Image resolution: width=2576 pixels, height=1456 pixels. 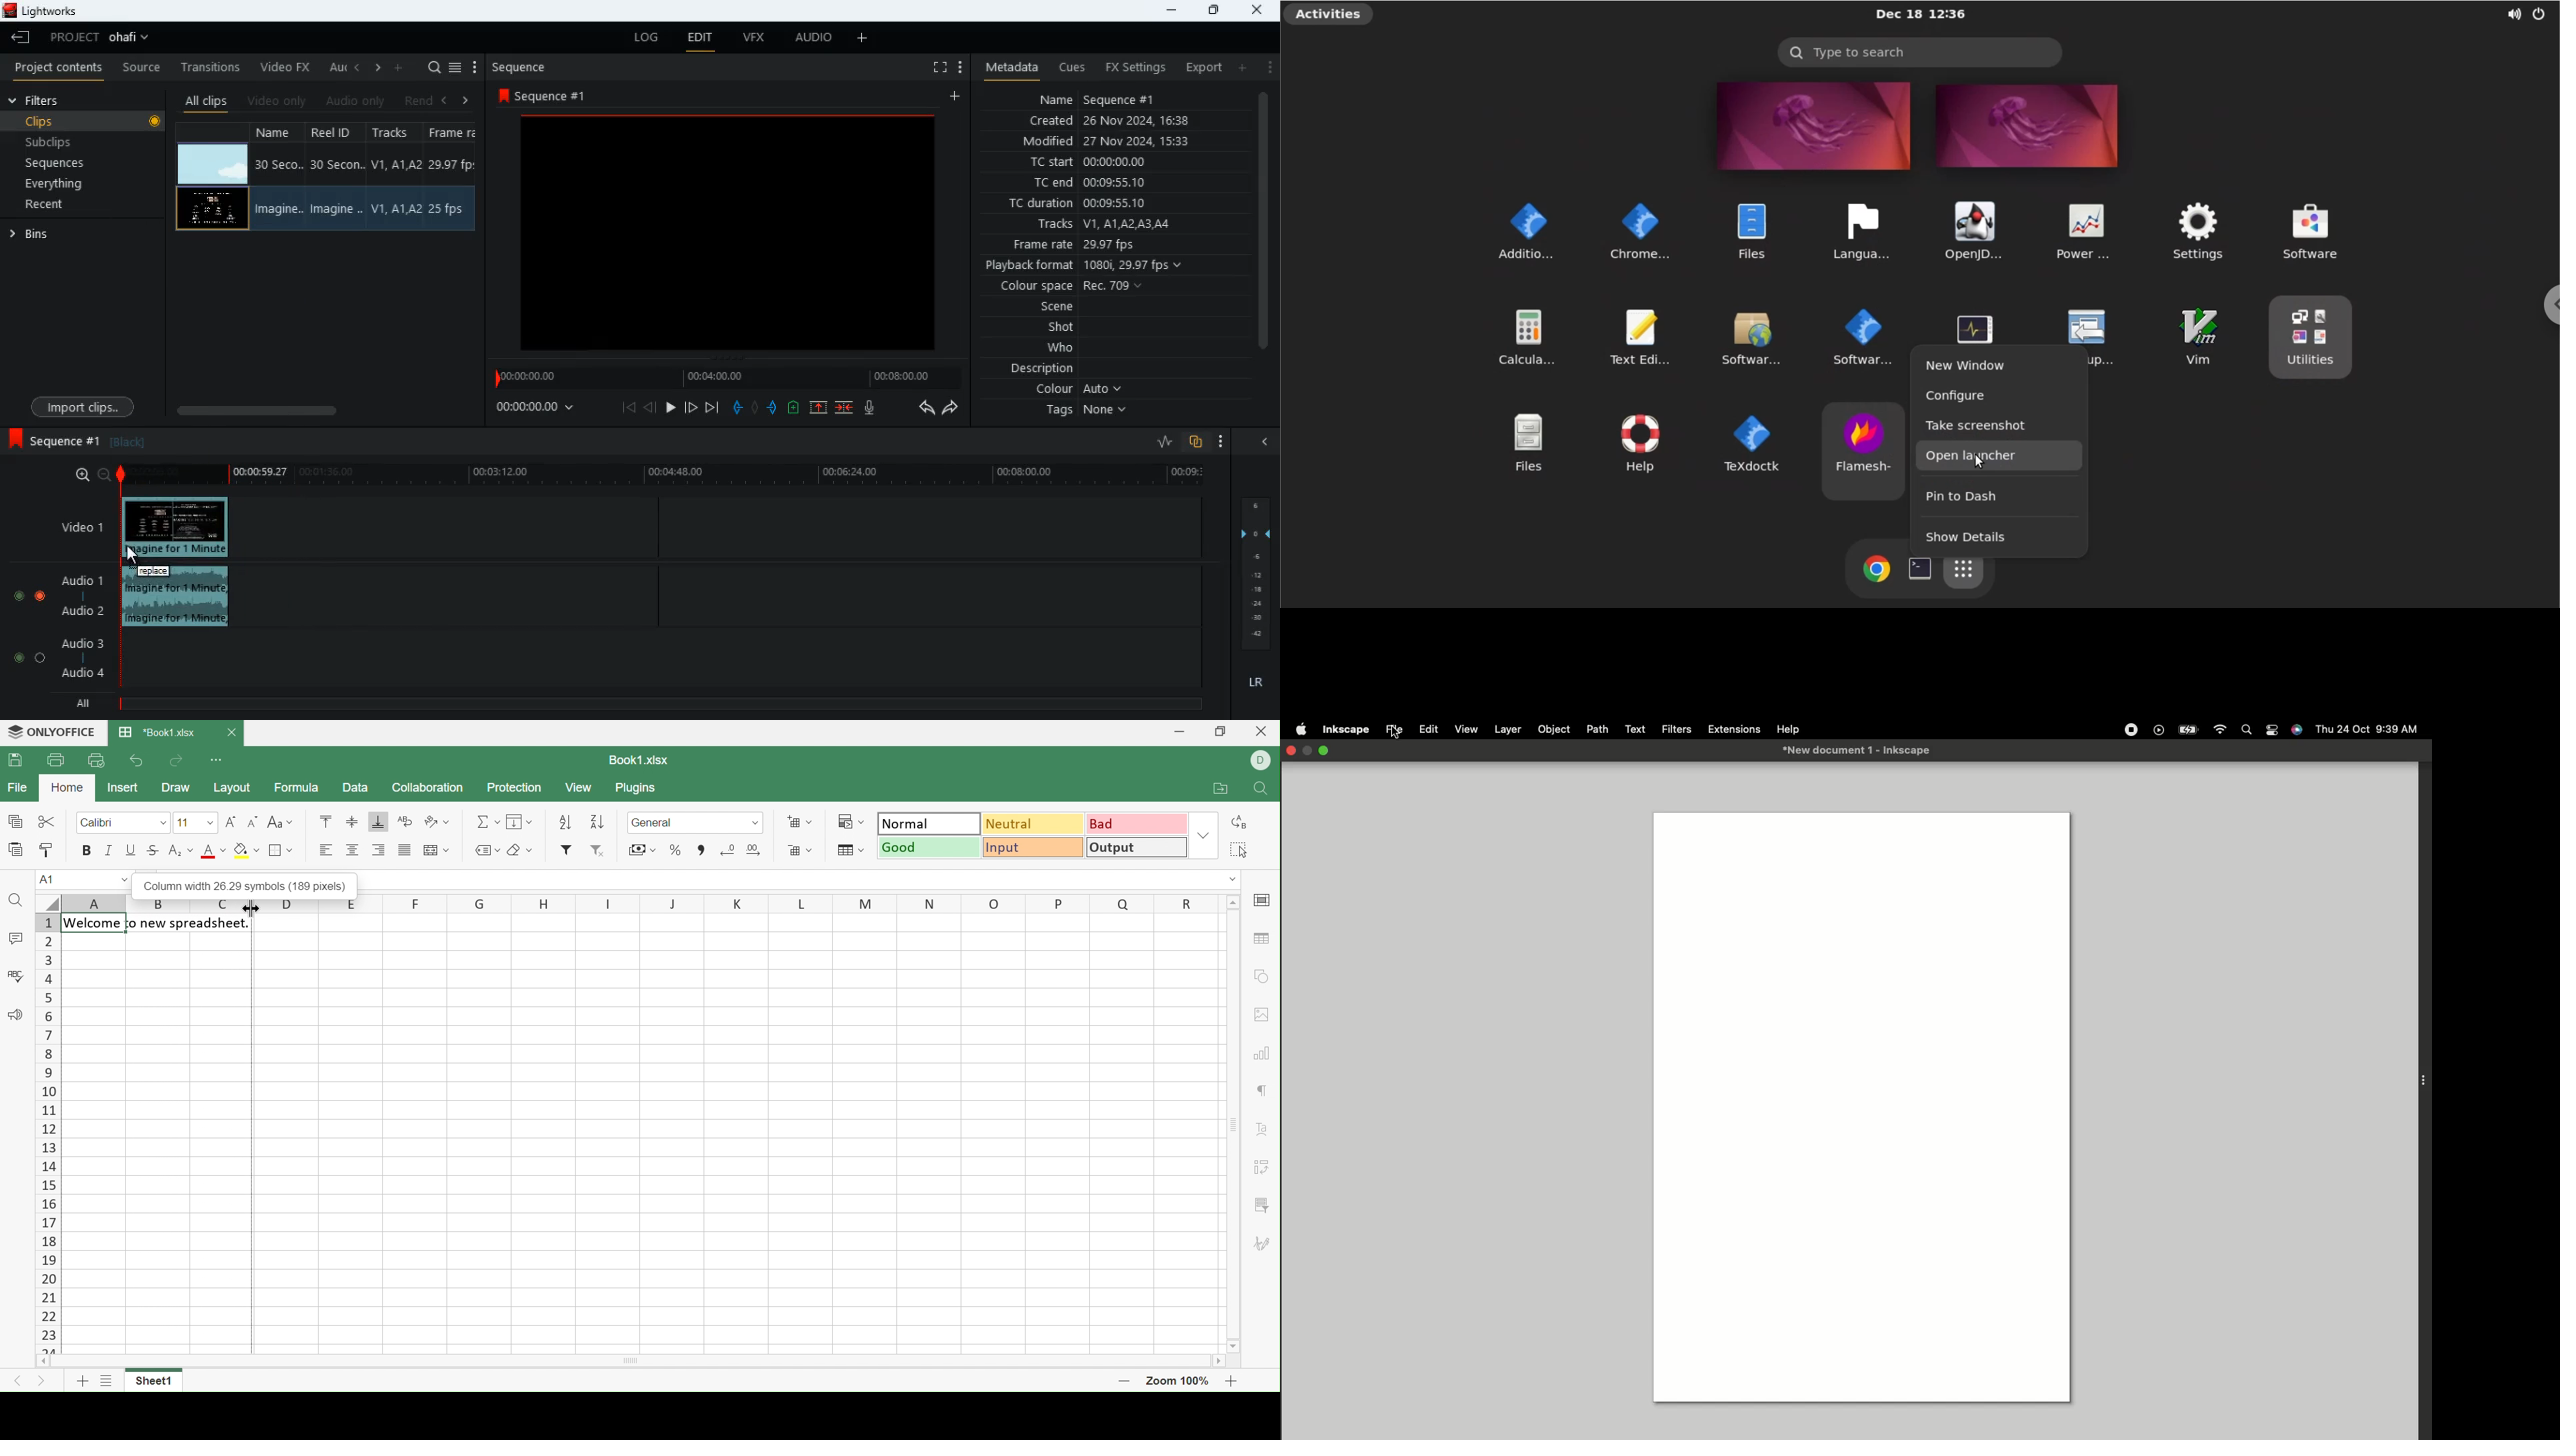 What do you see at coordinates (63, 68) in the screenshot?
I see `project contents` at bounding box center [63, 68].